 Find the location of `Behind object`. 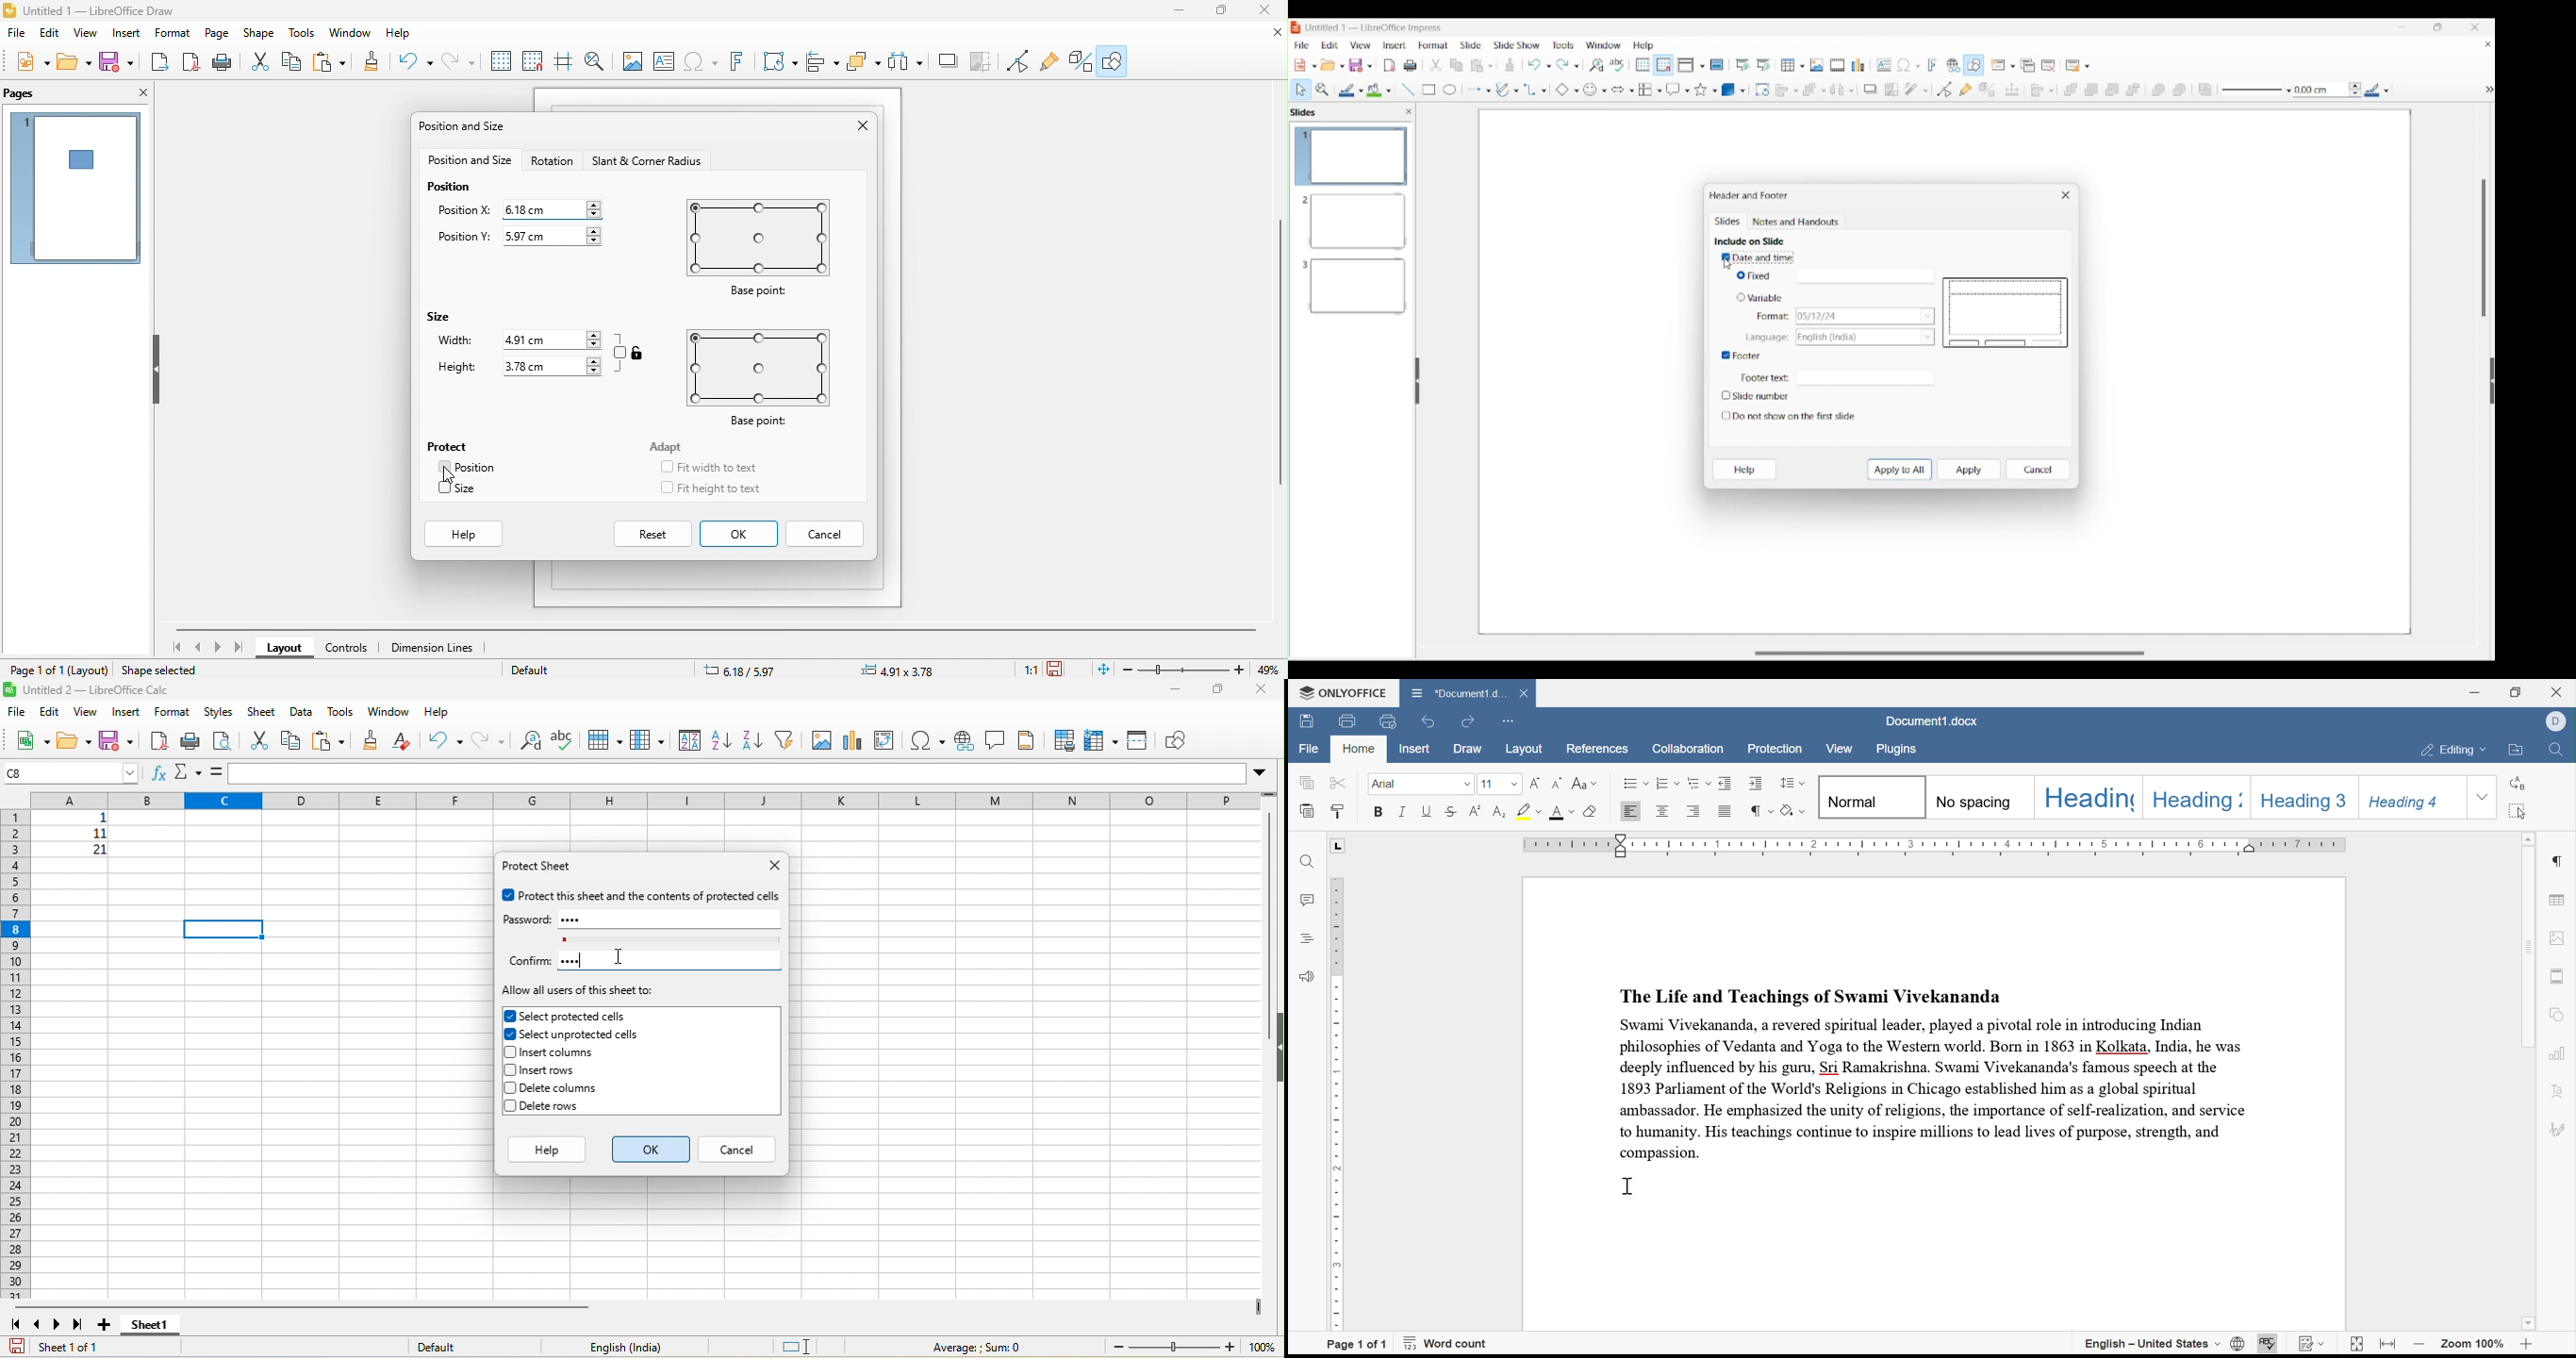

Behind object is located at coordinates (2179, 89).